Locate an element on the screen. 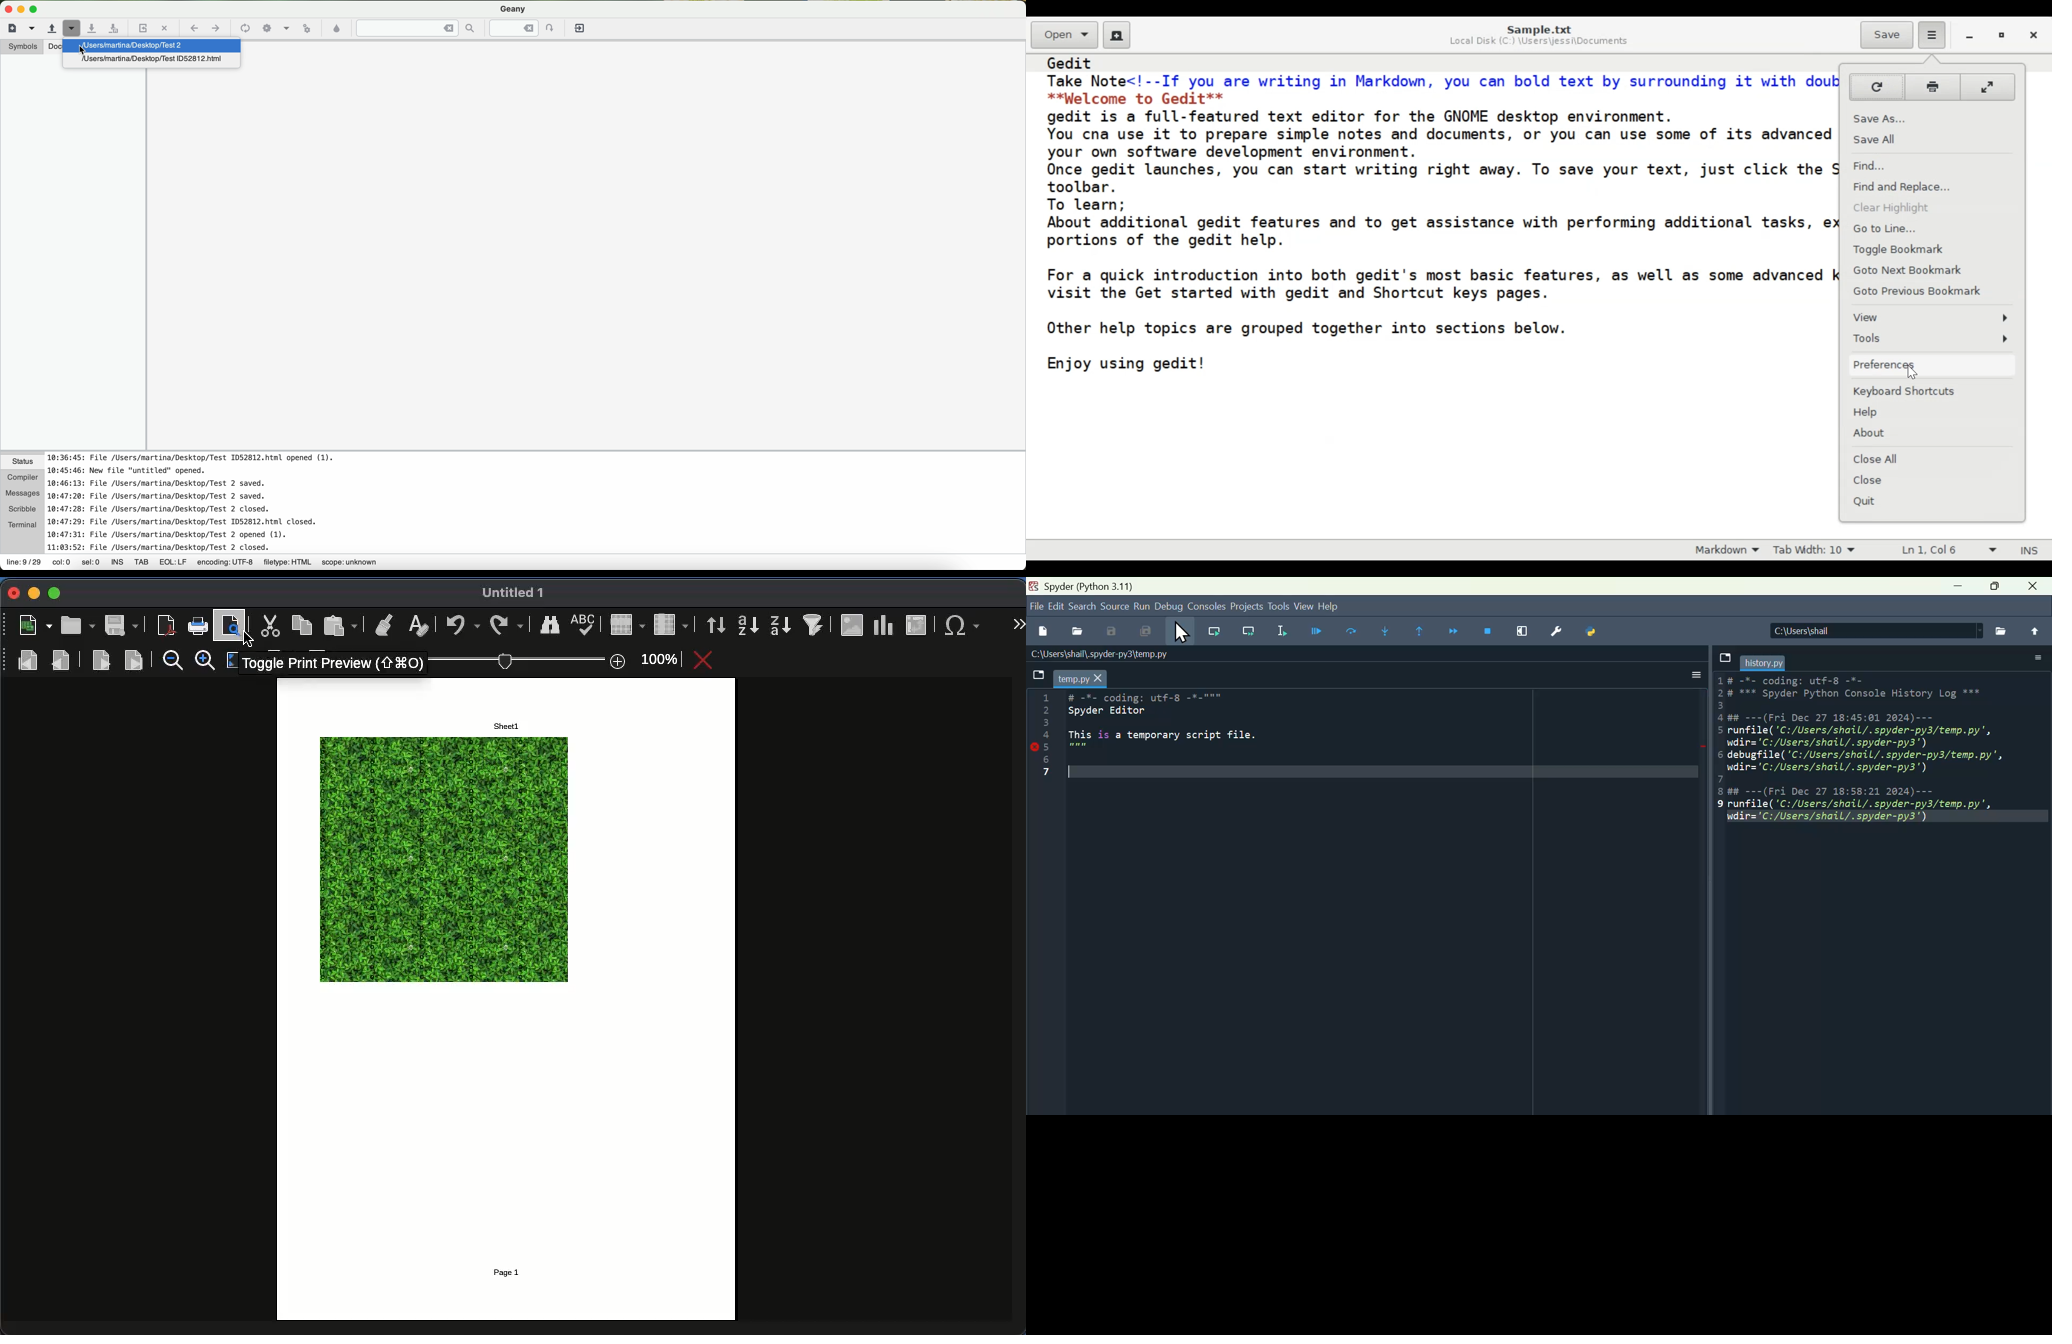 This screenshot has height=1344, width=2072. Cursor is located at coordinates (1187, 632).